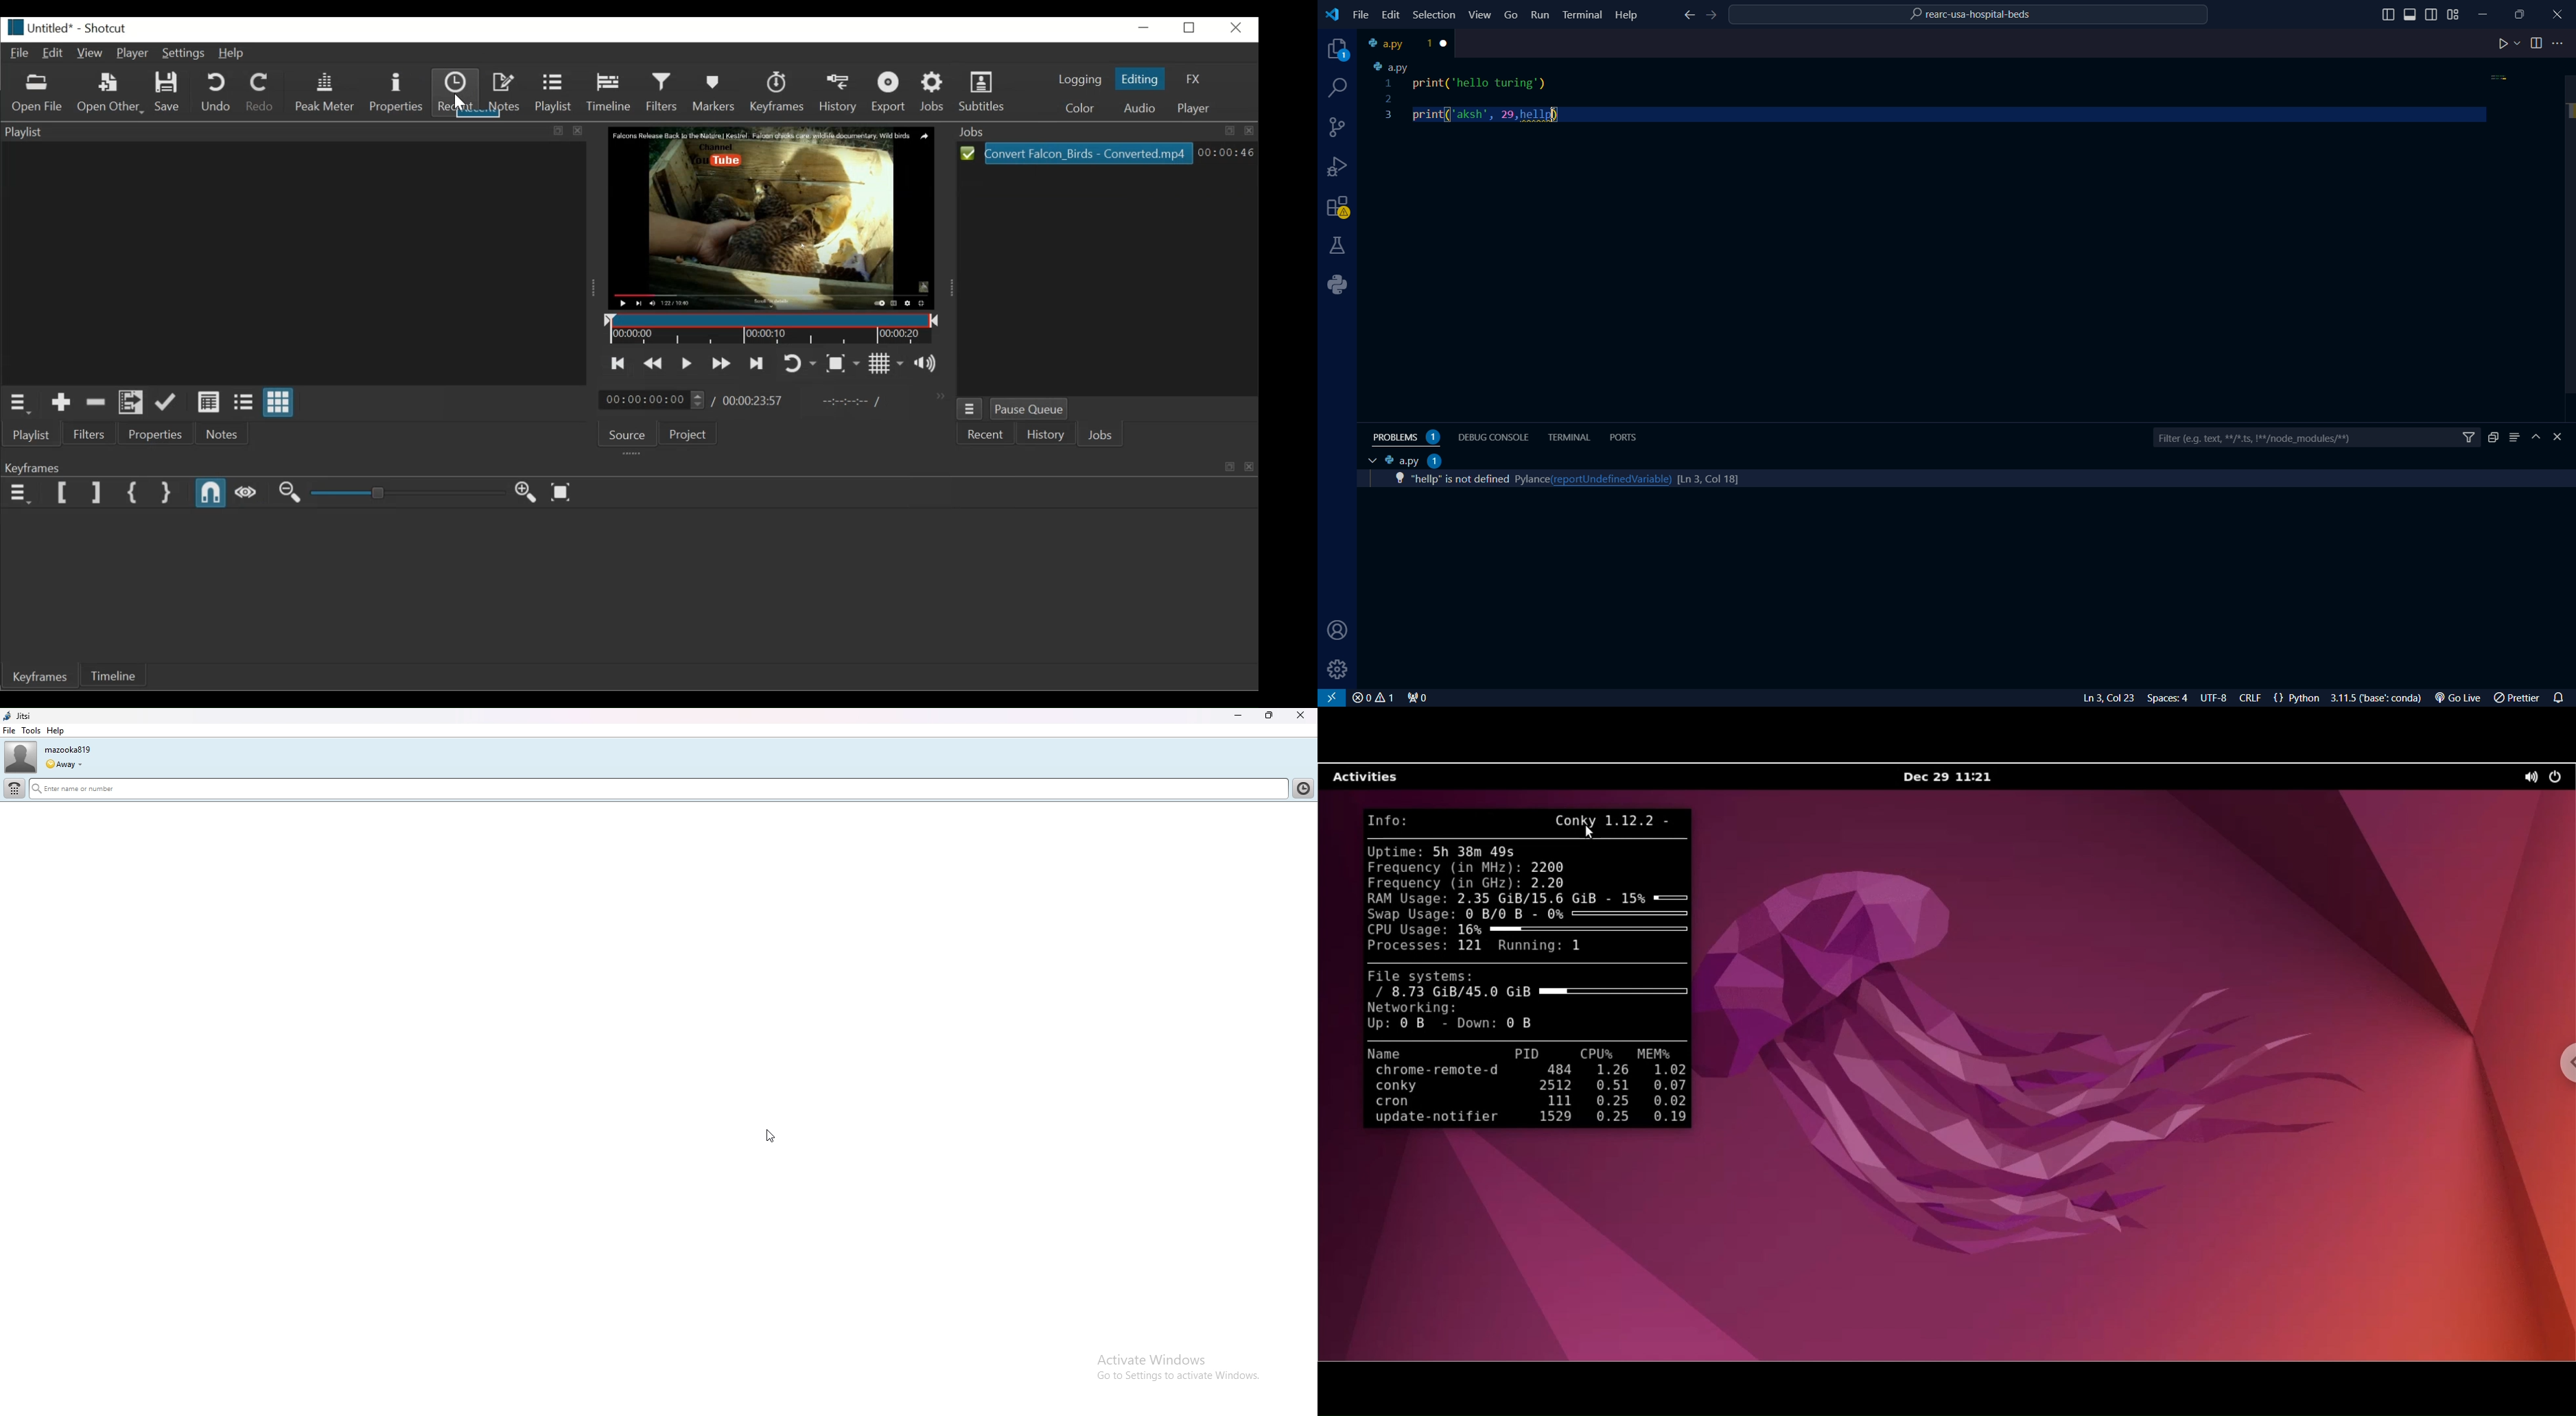 This screenshot has height=1428, width=2576. I want to click on Timeline, so click(611, 92).